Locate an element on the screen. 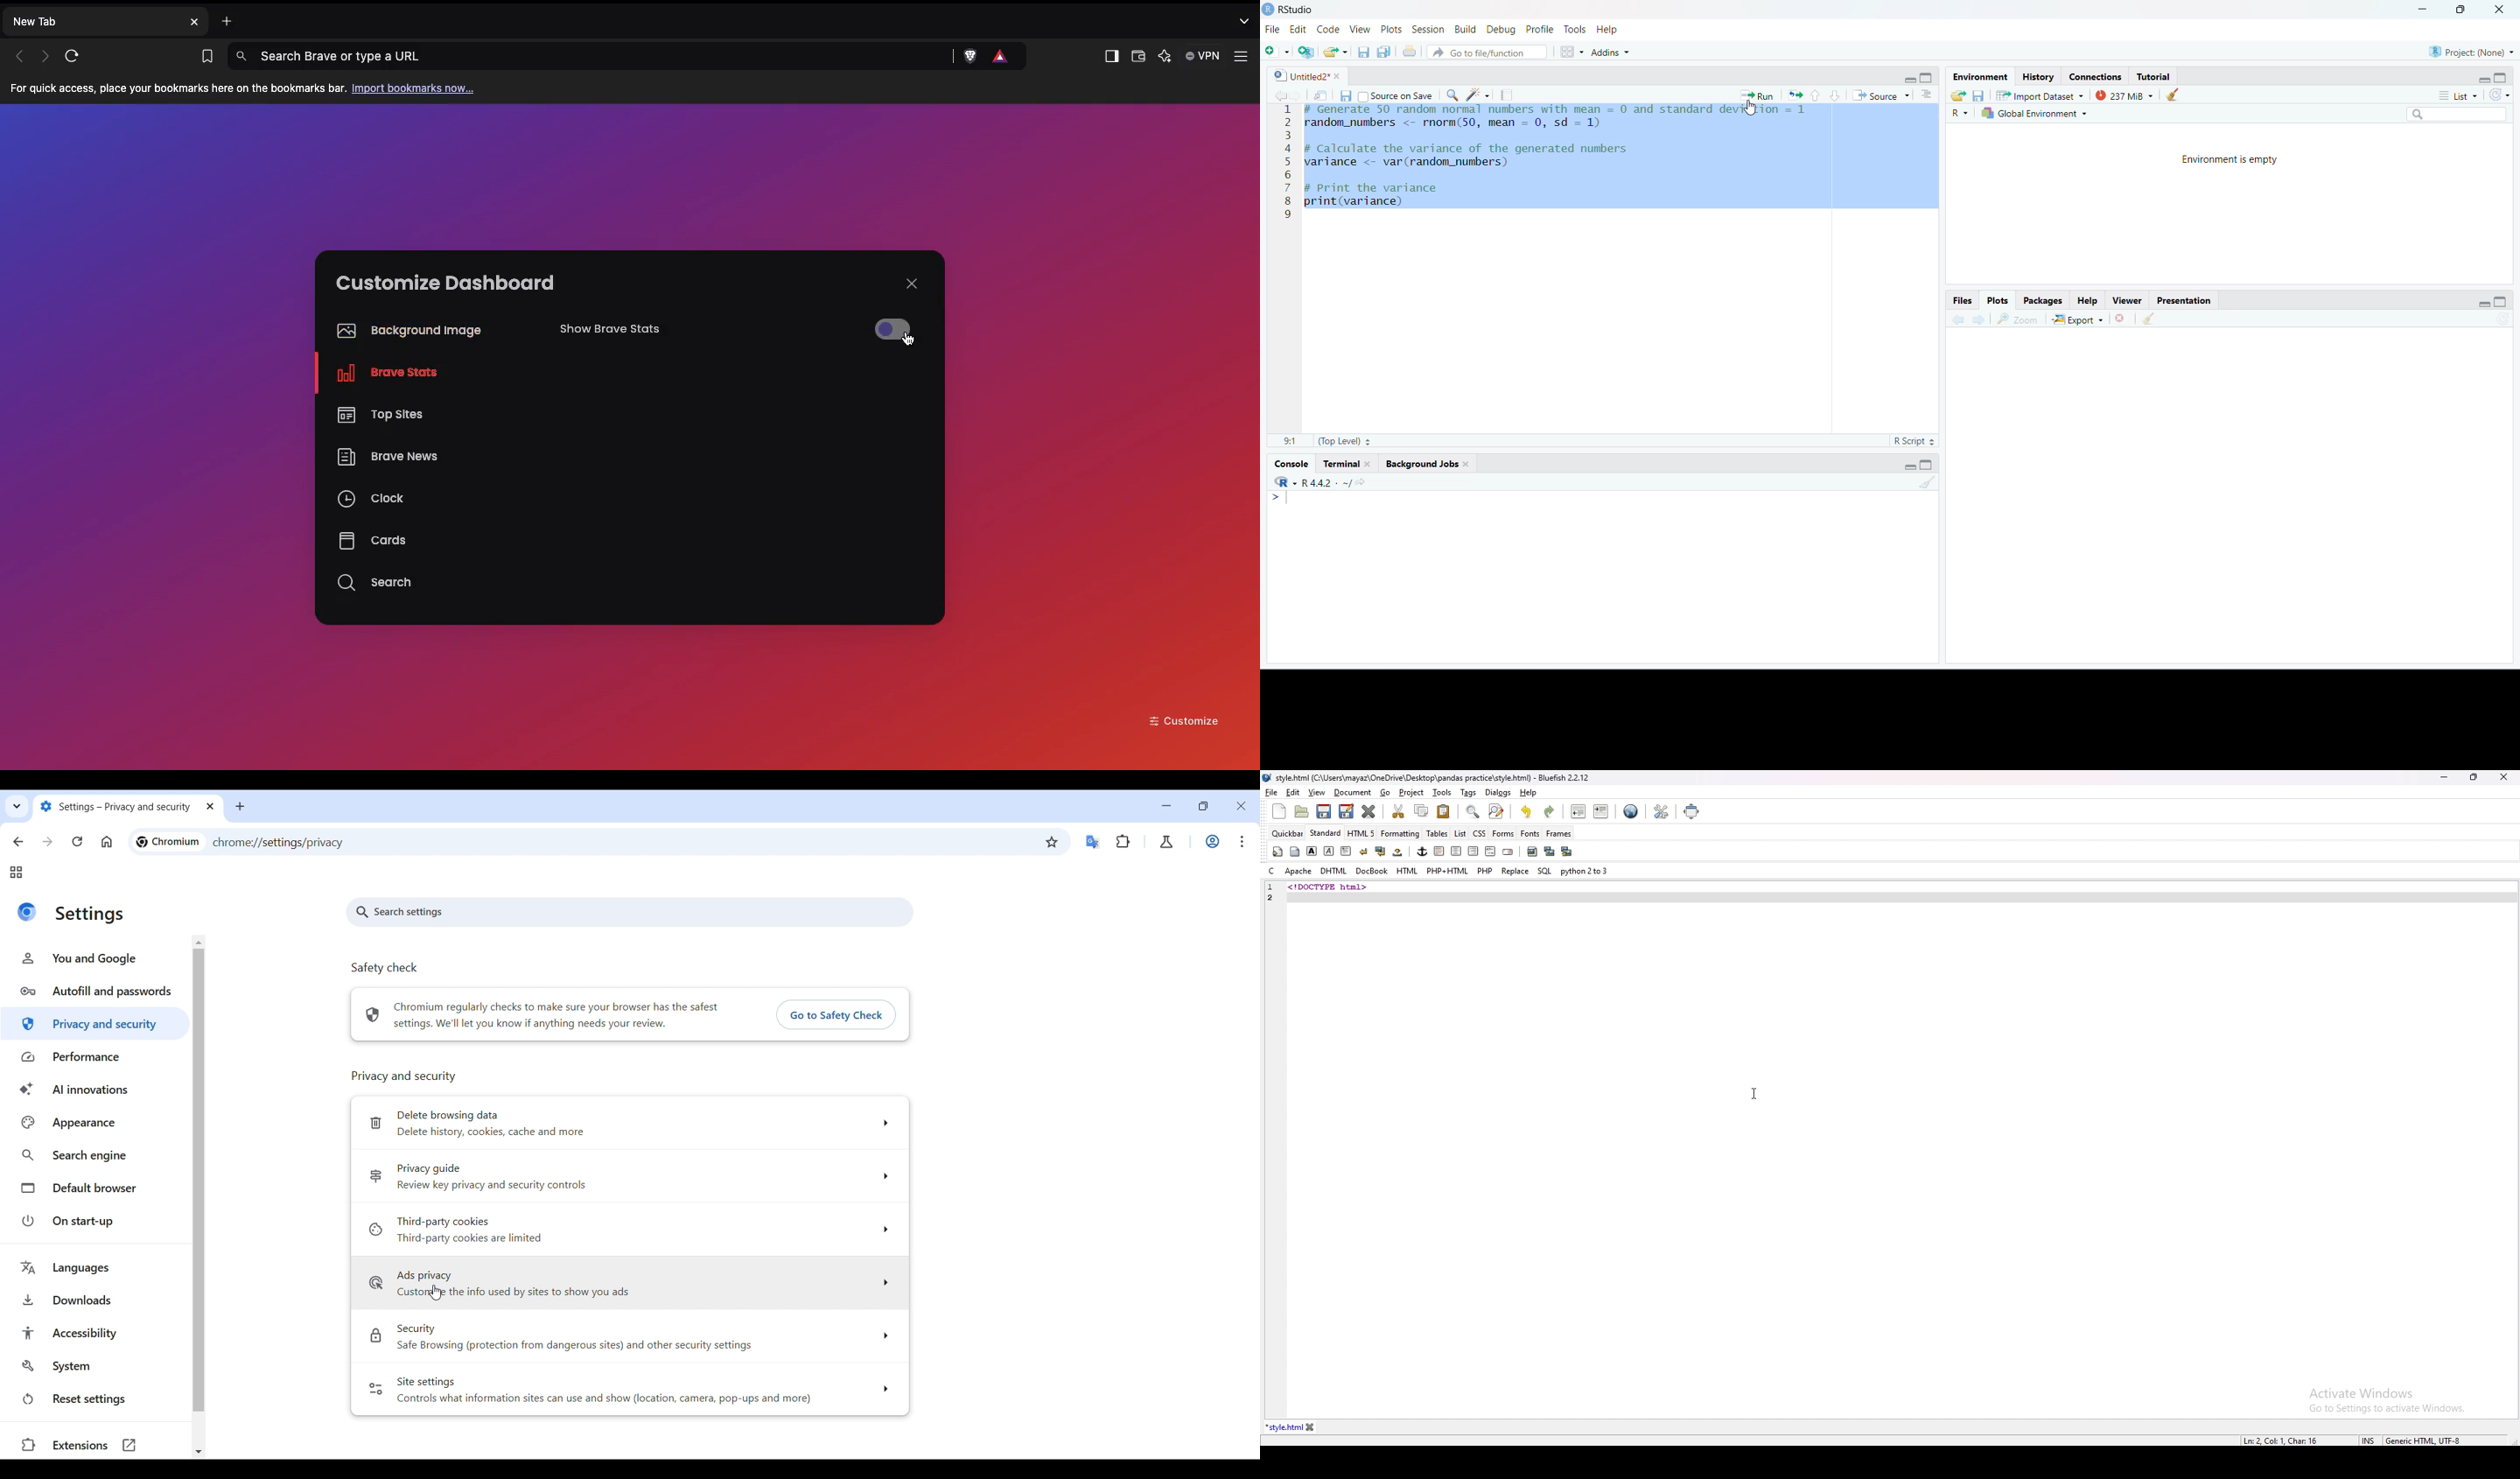 The width and height of the screenshot is (2520, 1484). minimize is located at coordinates (2483, 306).